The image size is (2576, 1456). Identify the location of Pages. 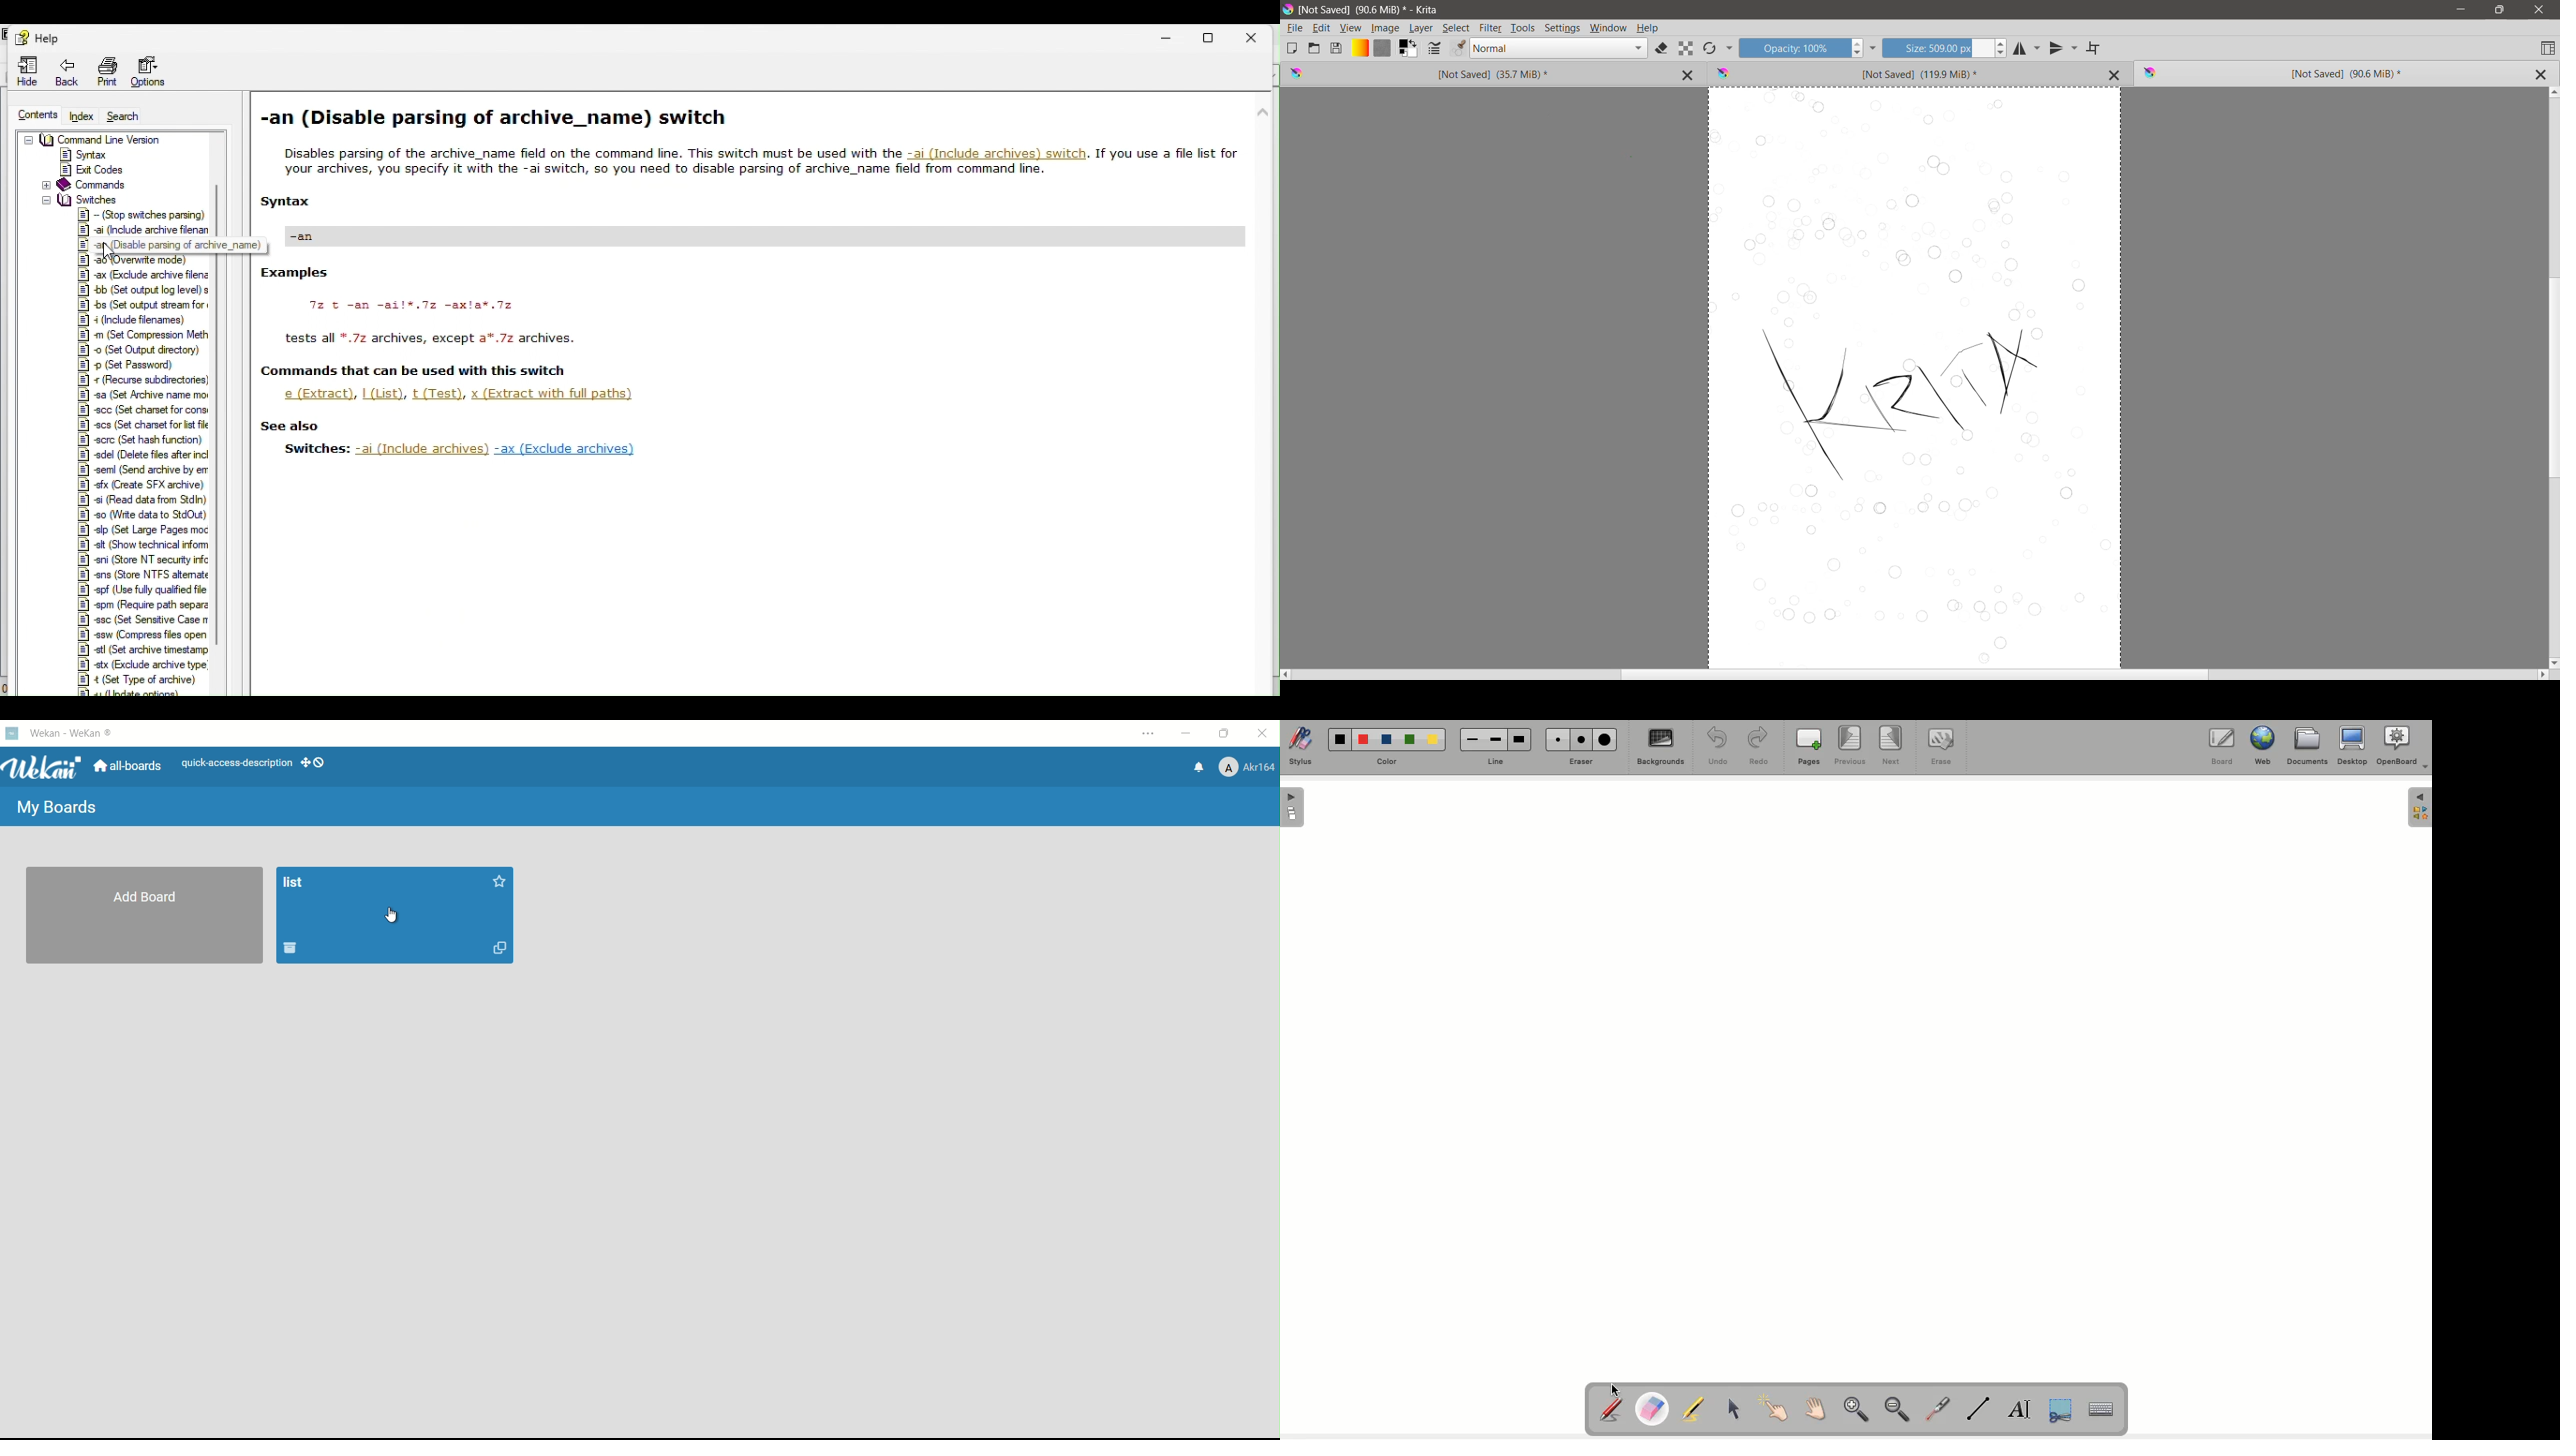
(1810, 747).